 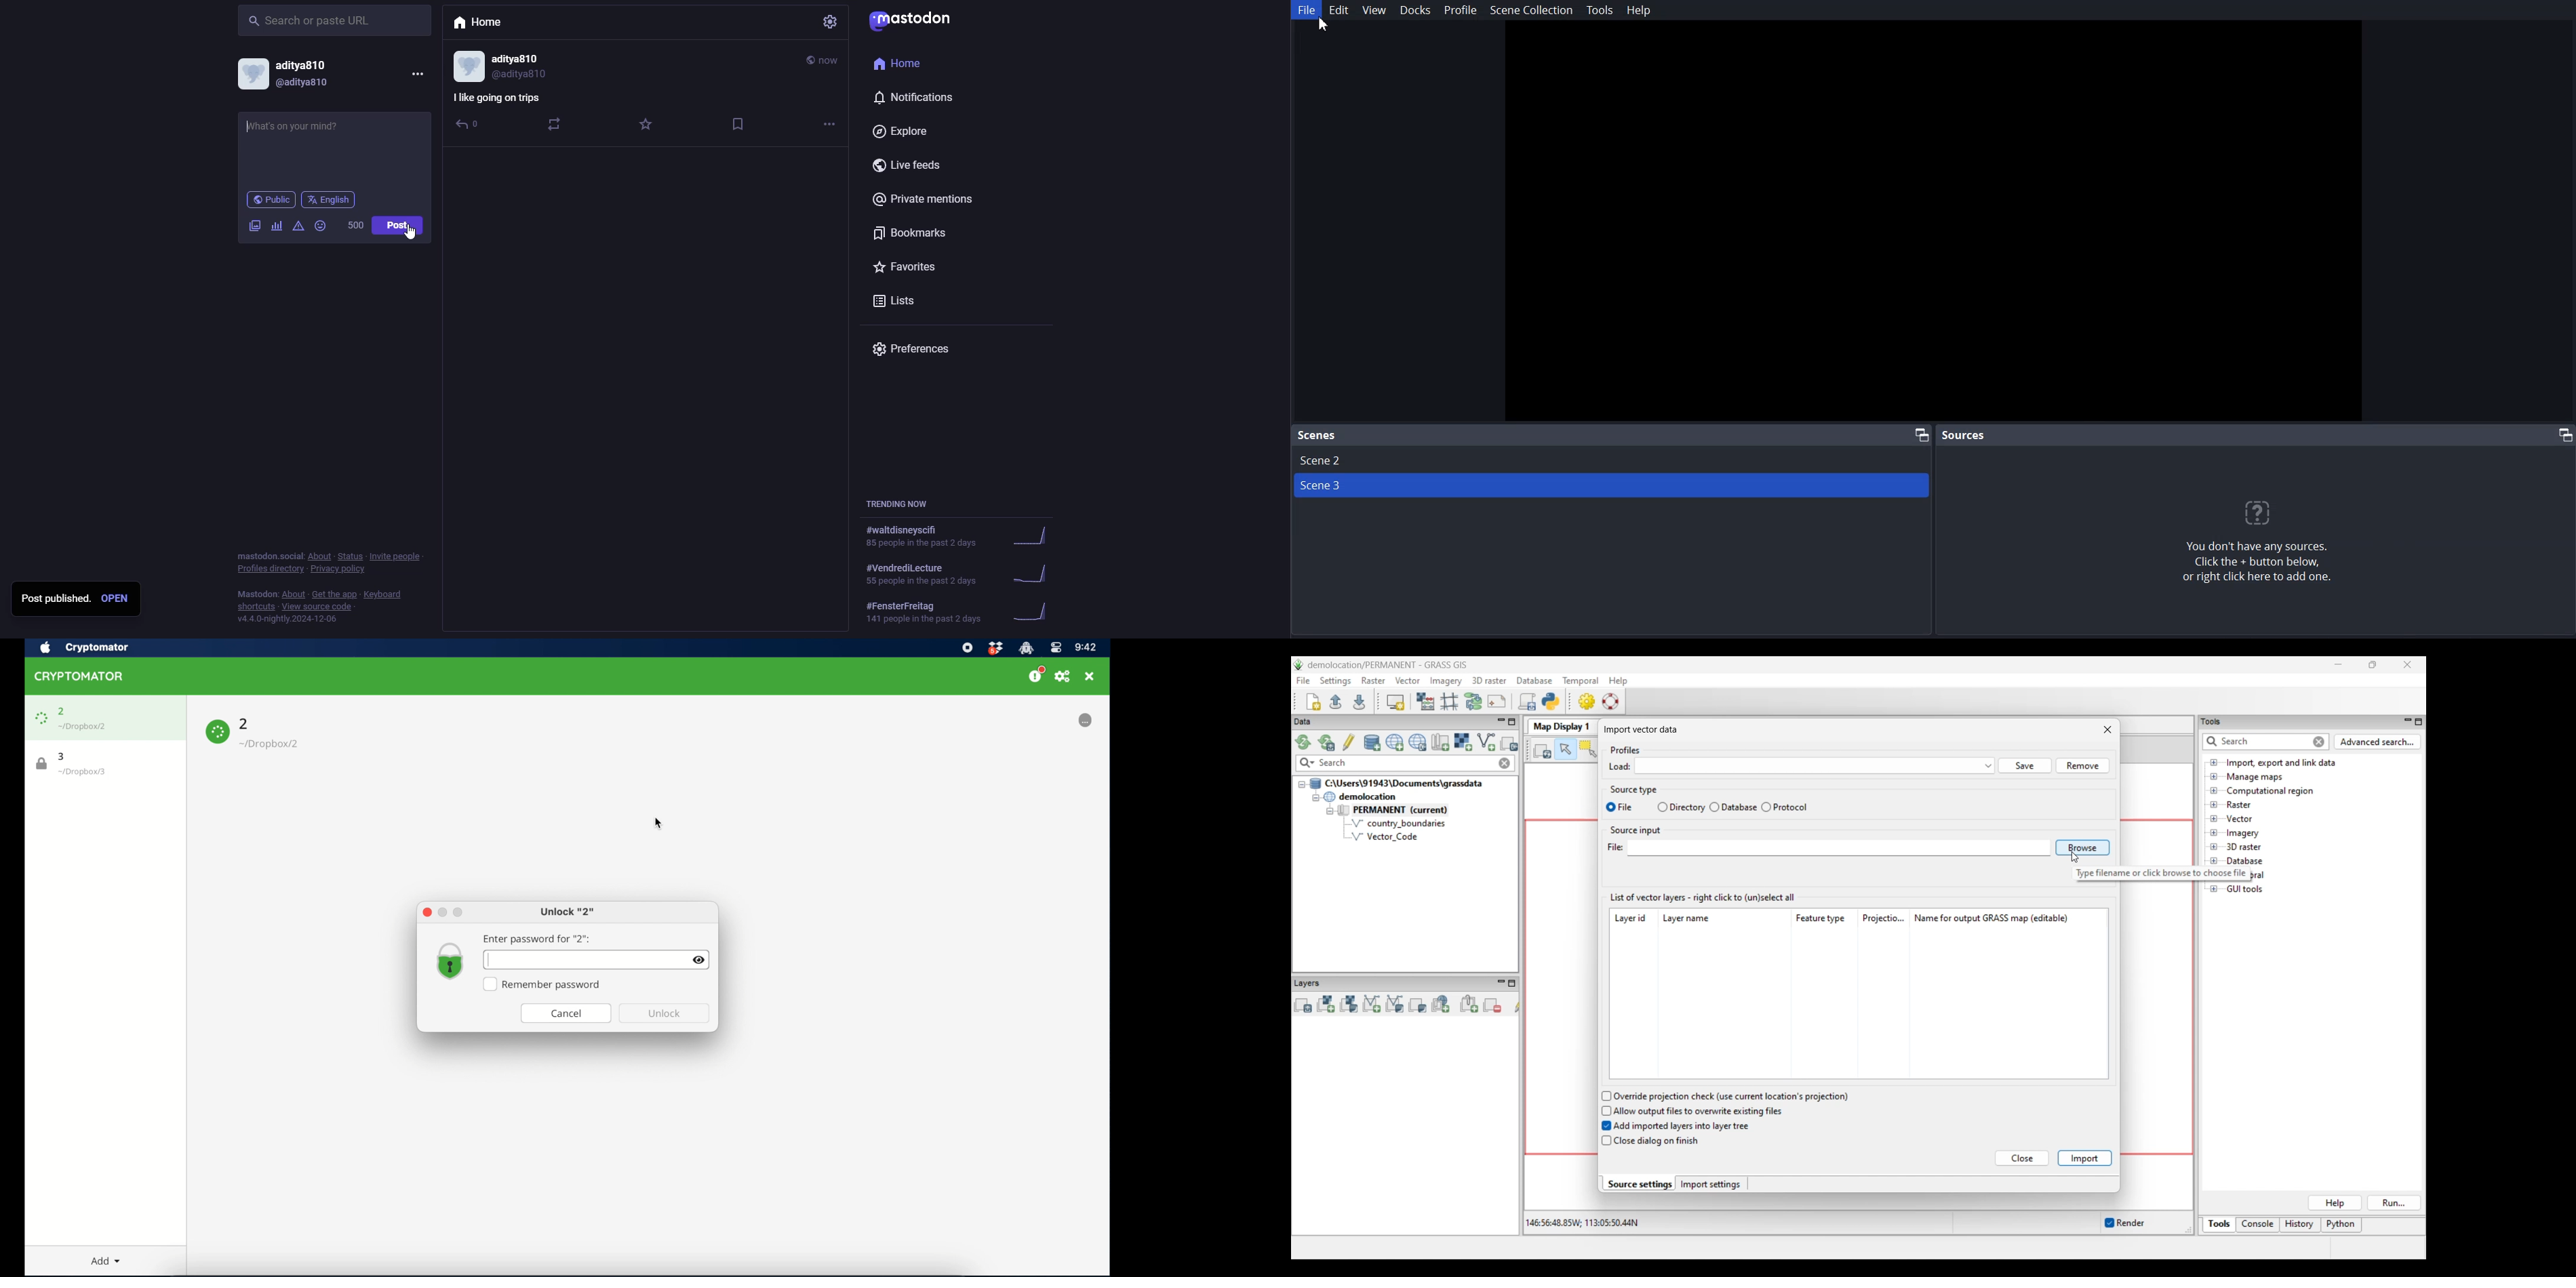 What do you see at coordinates (832, 22) in the screenshot?
I see `settings` at bounding box center [832, 22].